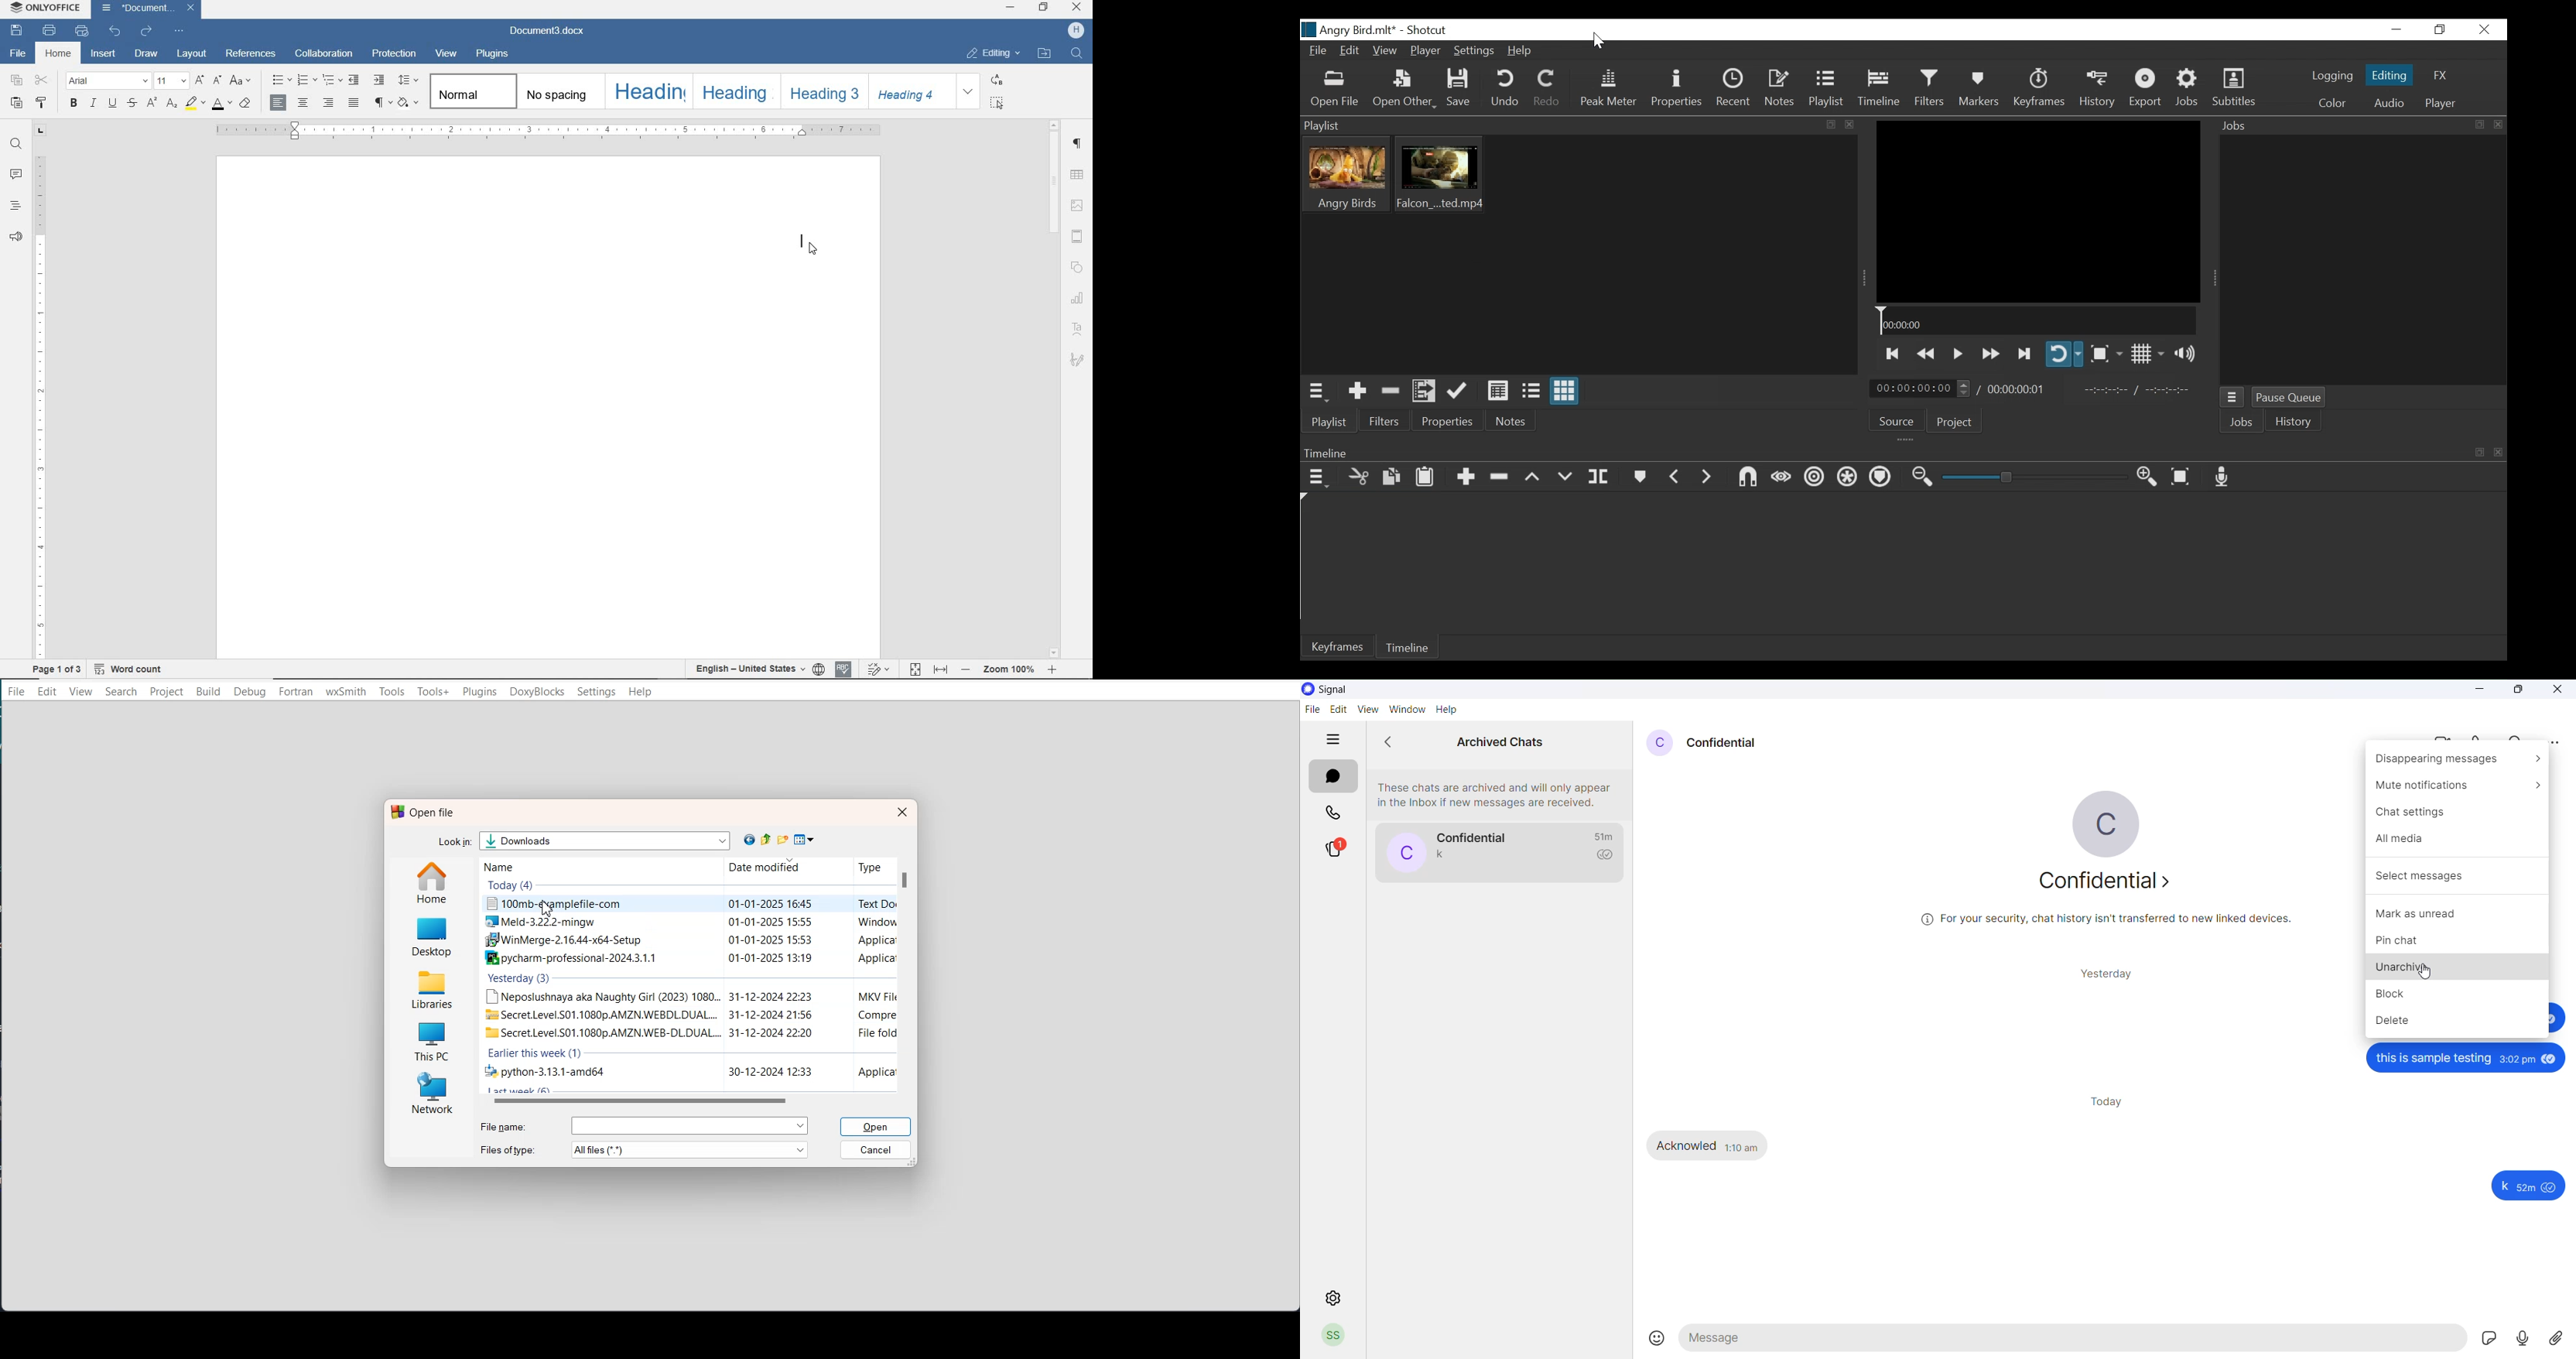  Describe the element at coordinates (2516, 1059) in the screenshot. I see `3:02pm` at that location.